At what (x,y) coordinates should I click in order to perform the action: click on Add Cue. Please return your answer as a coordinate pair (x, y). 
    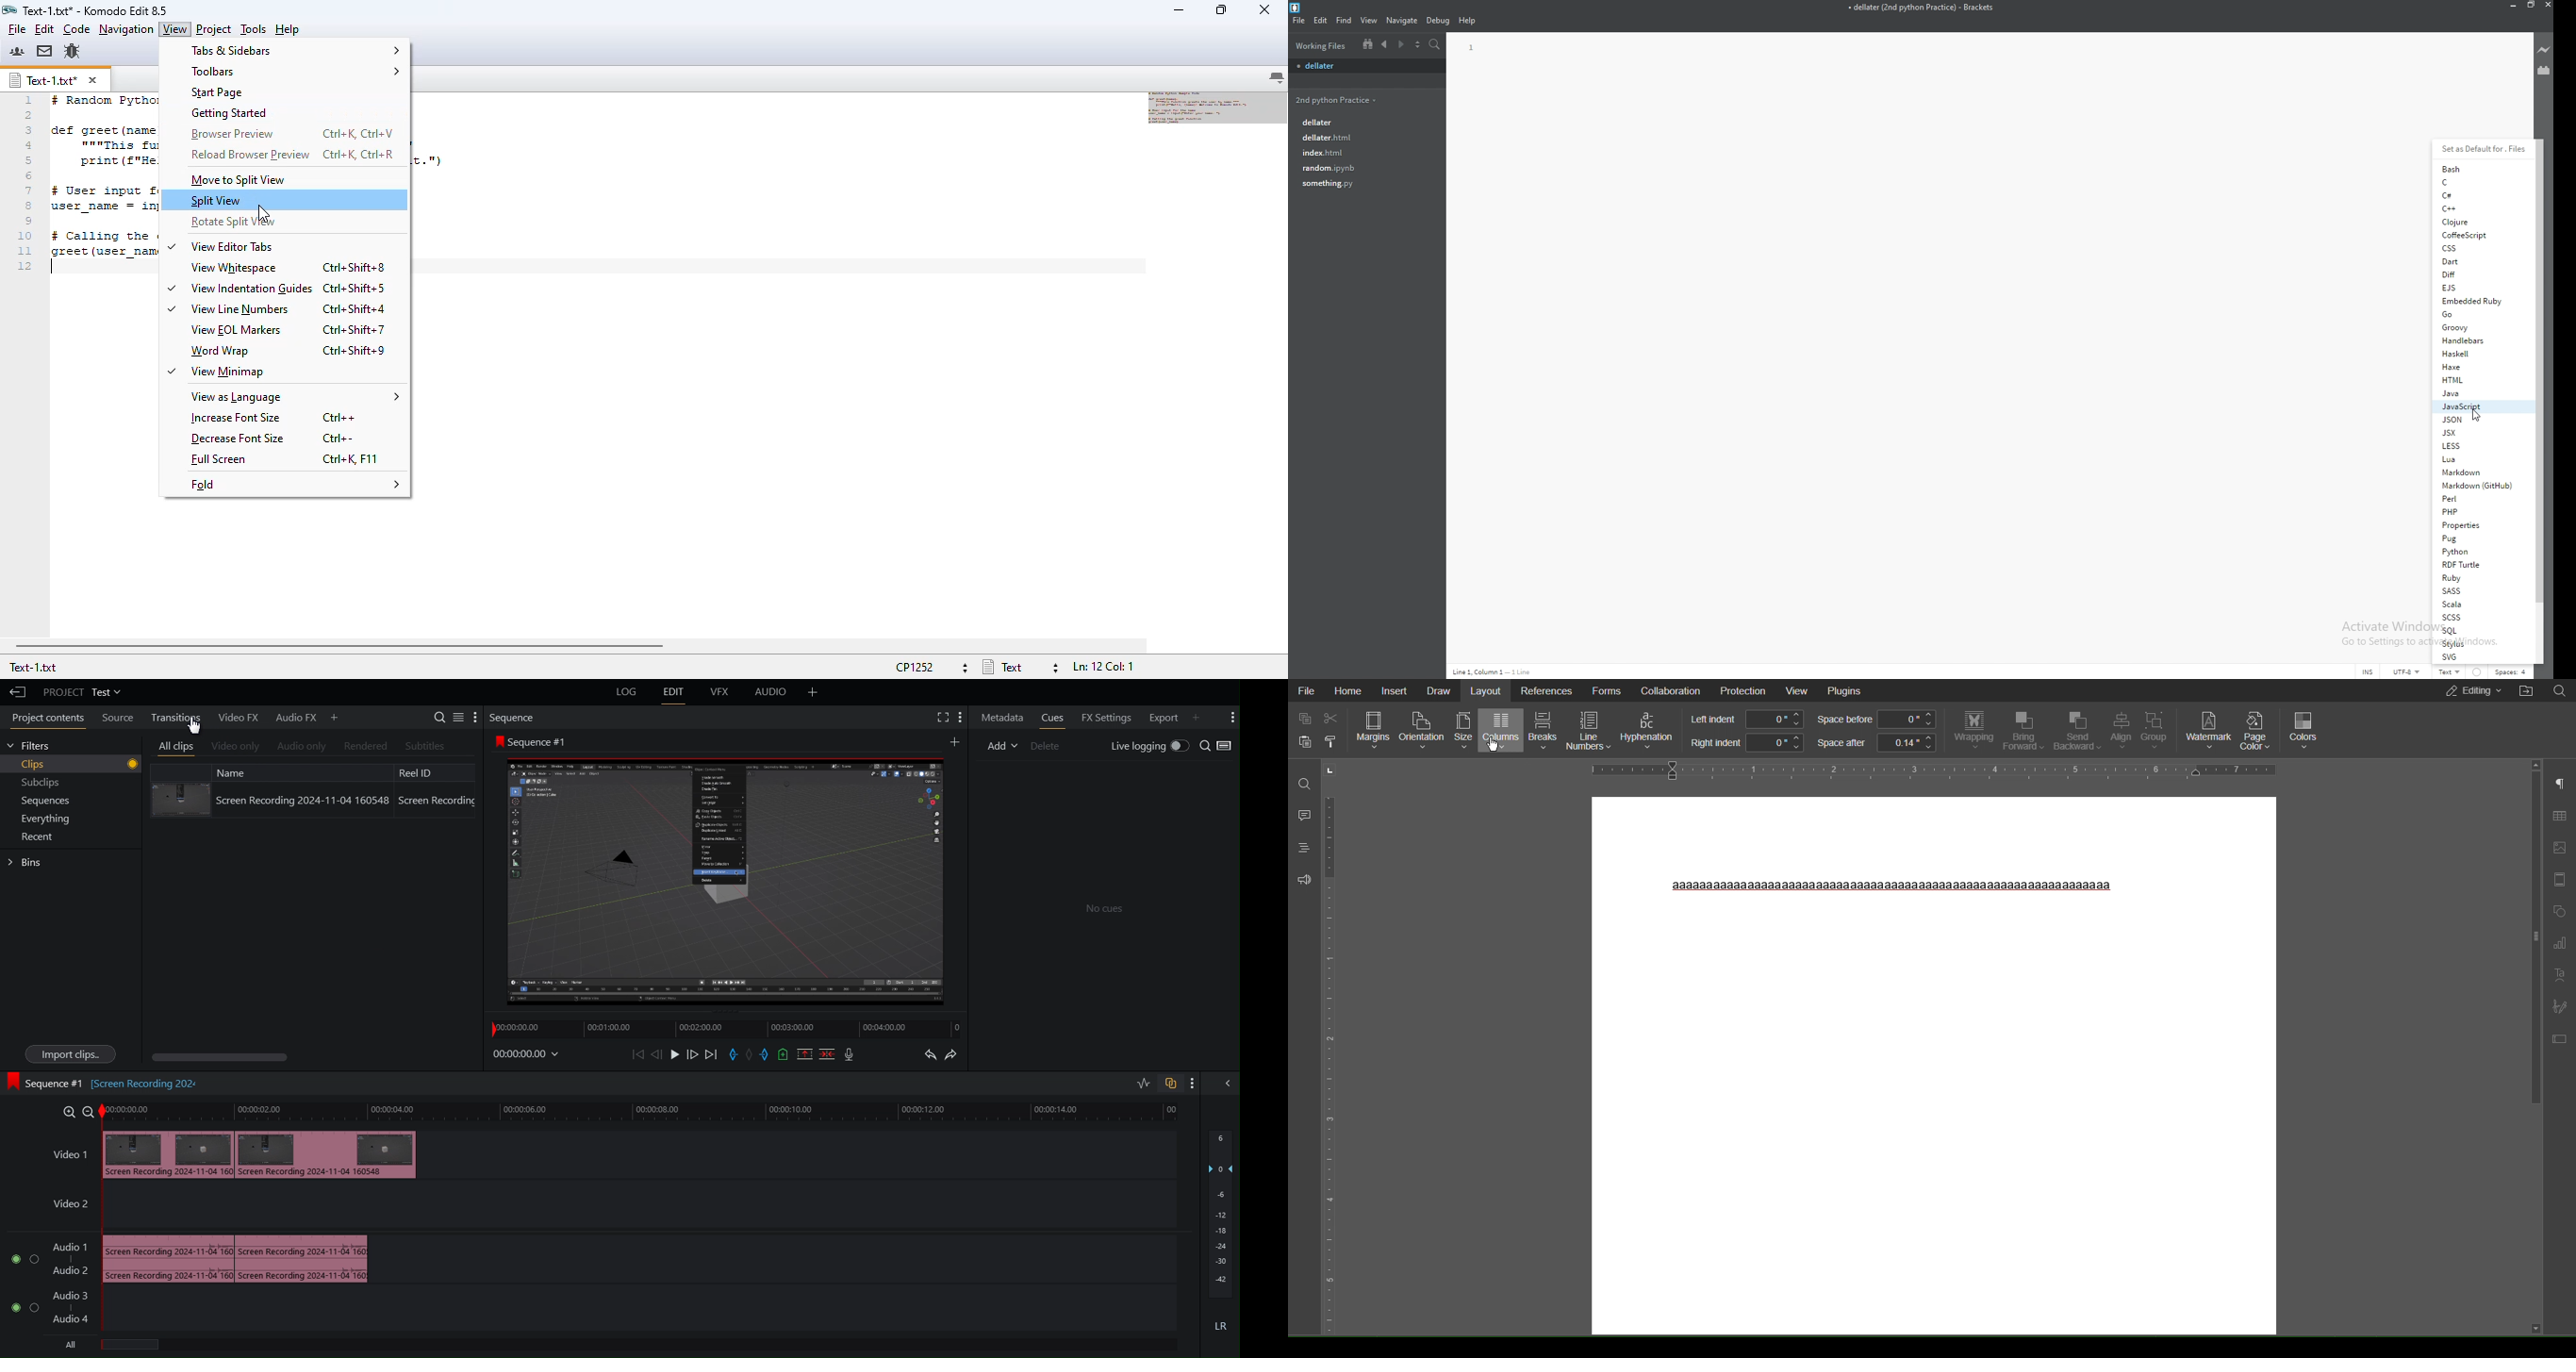
    Looking at the image, I should click on (784, 1055).